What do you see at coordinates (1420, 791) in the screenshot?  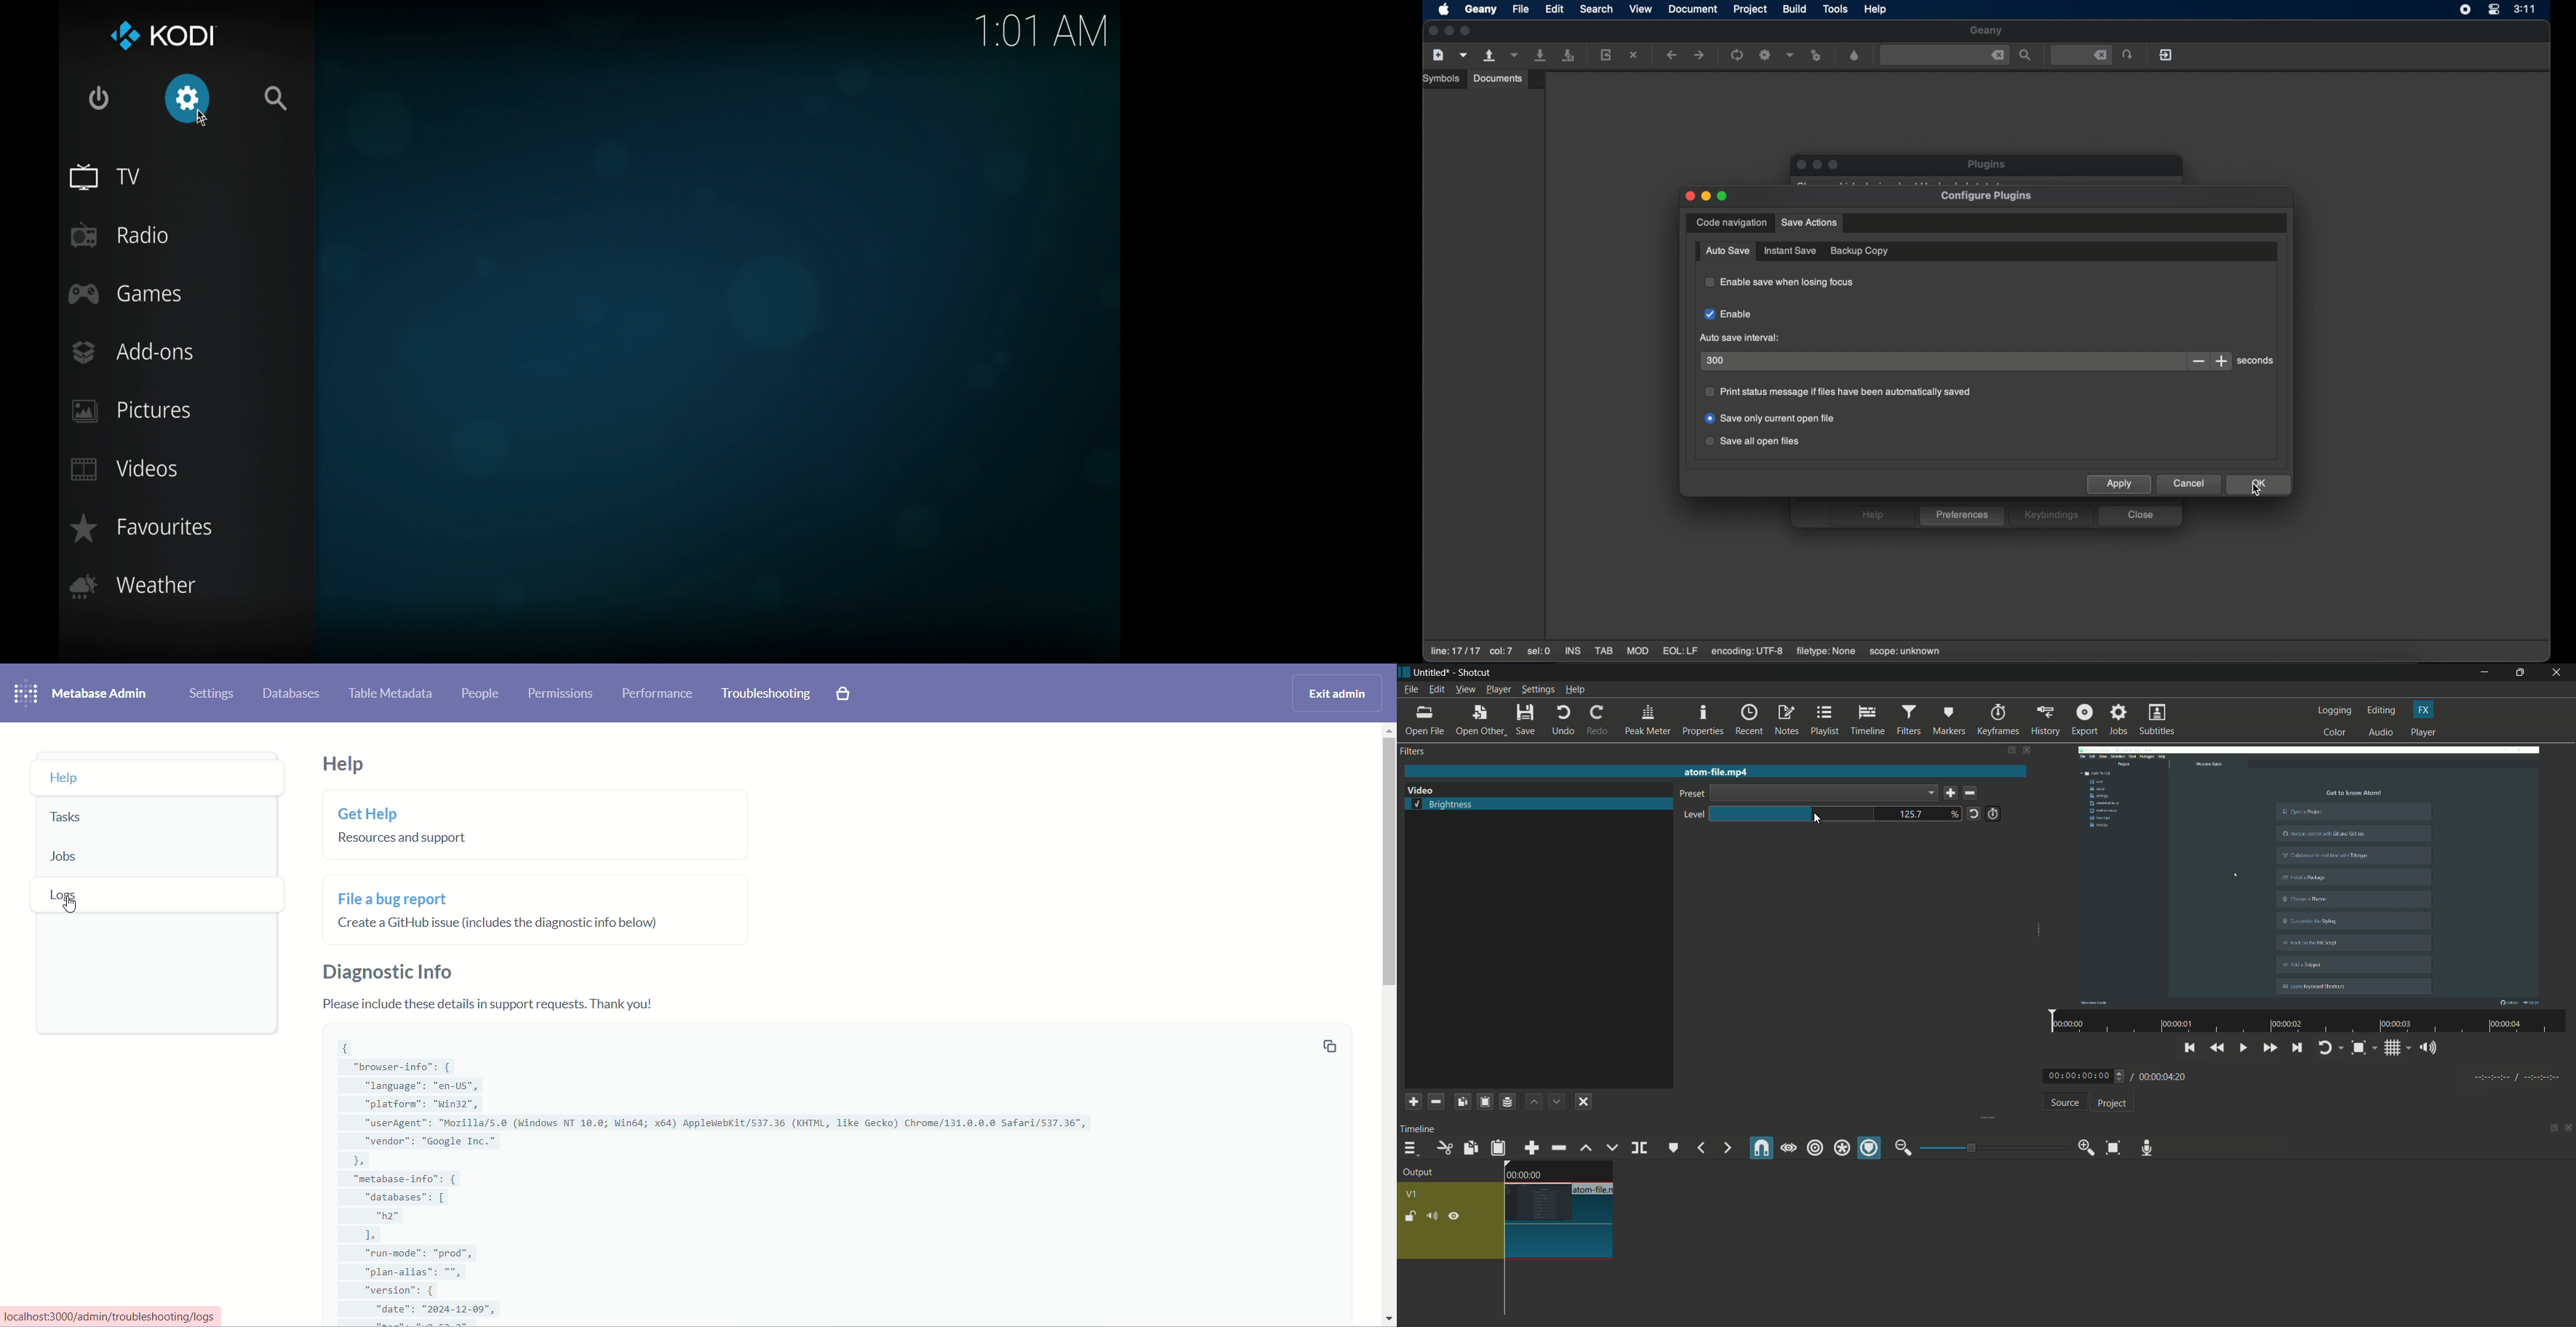 I see `video` at bounding box center [1420, 791].